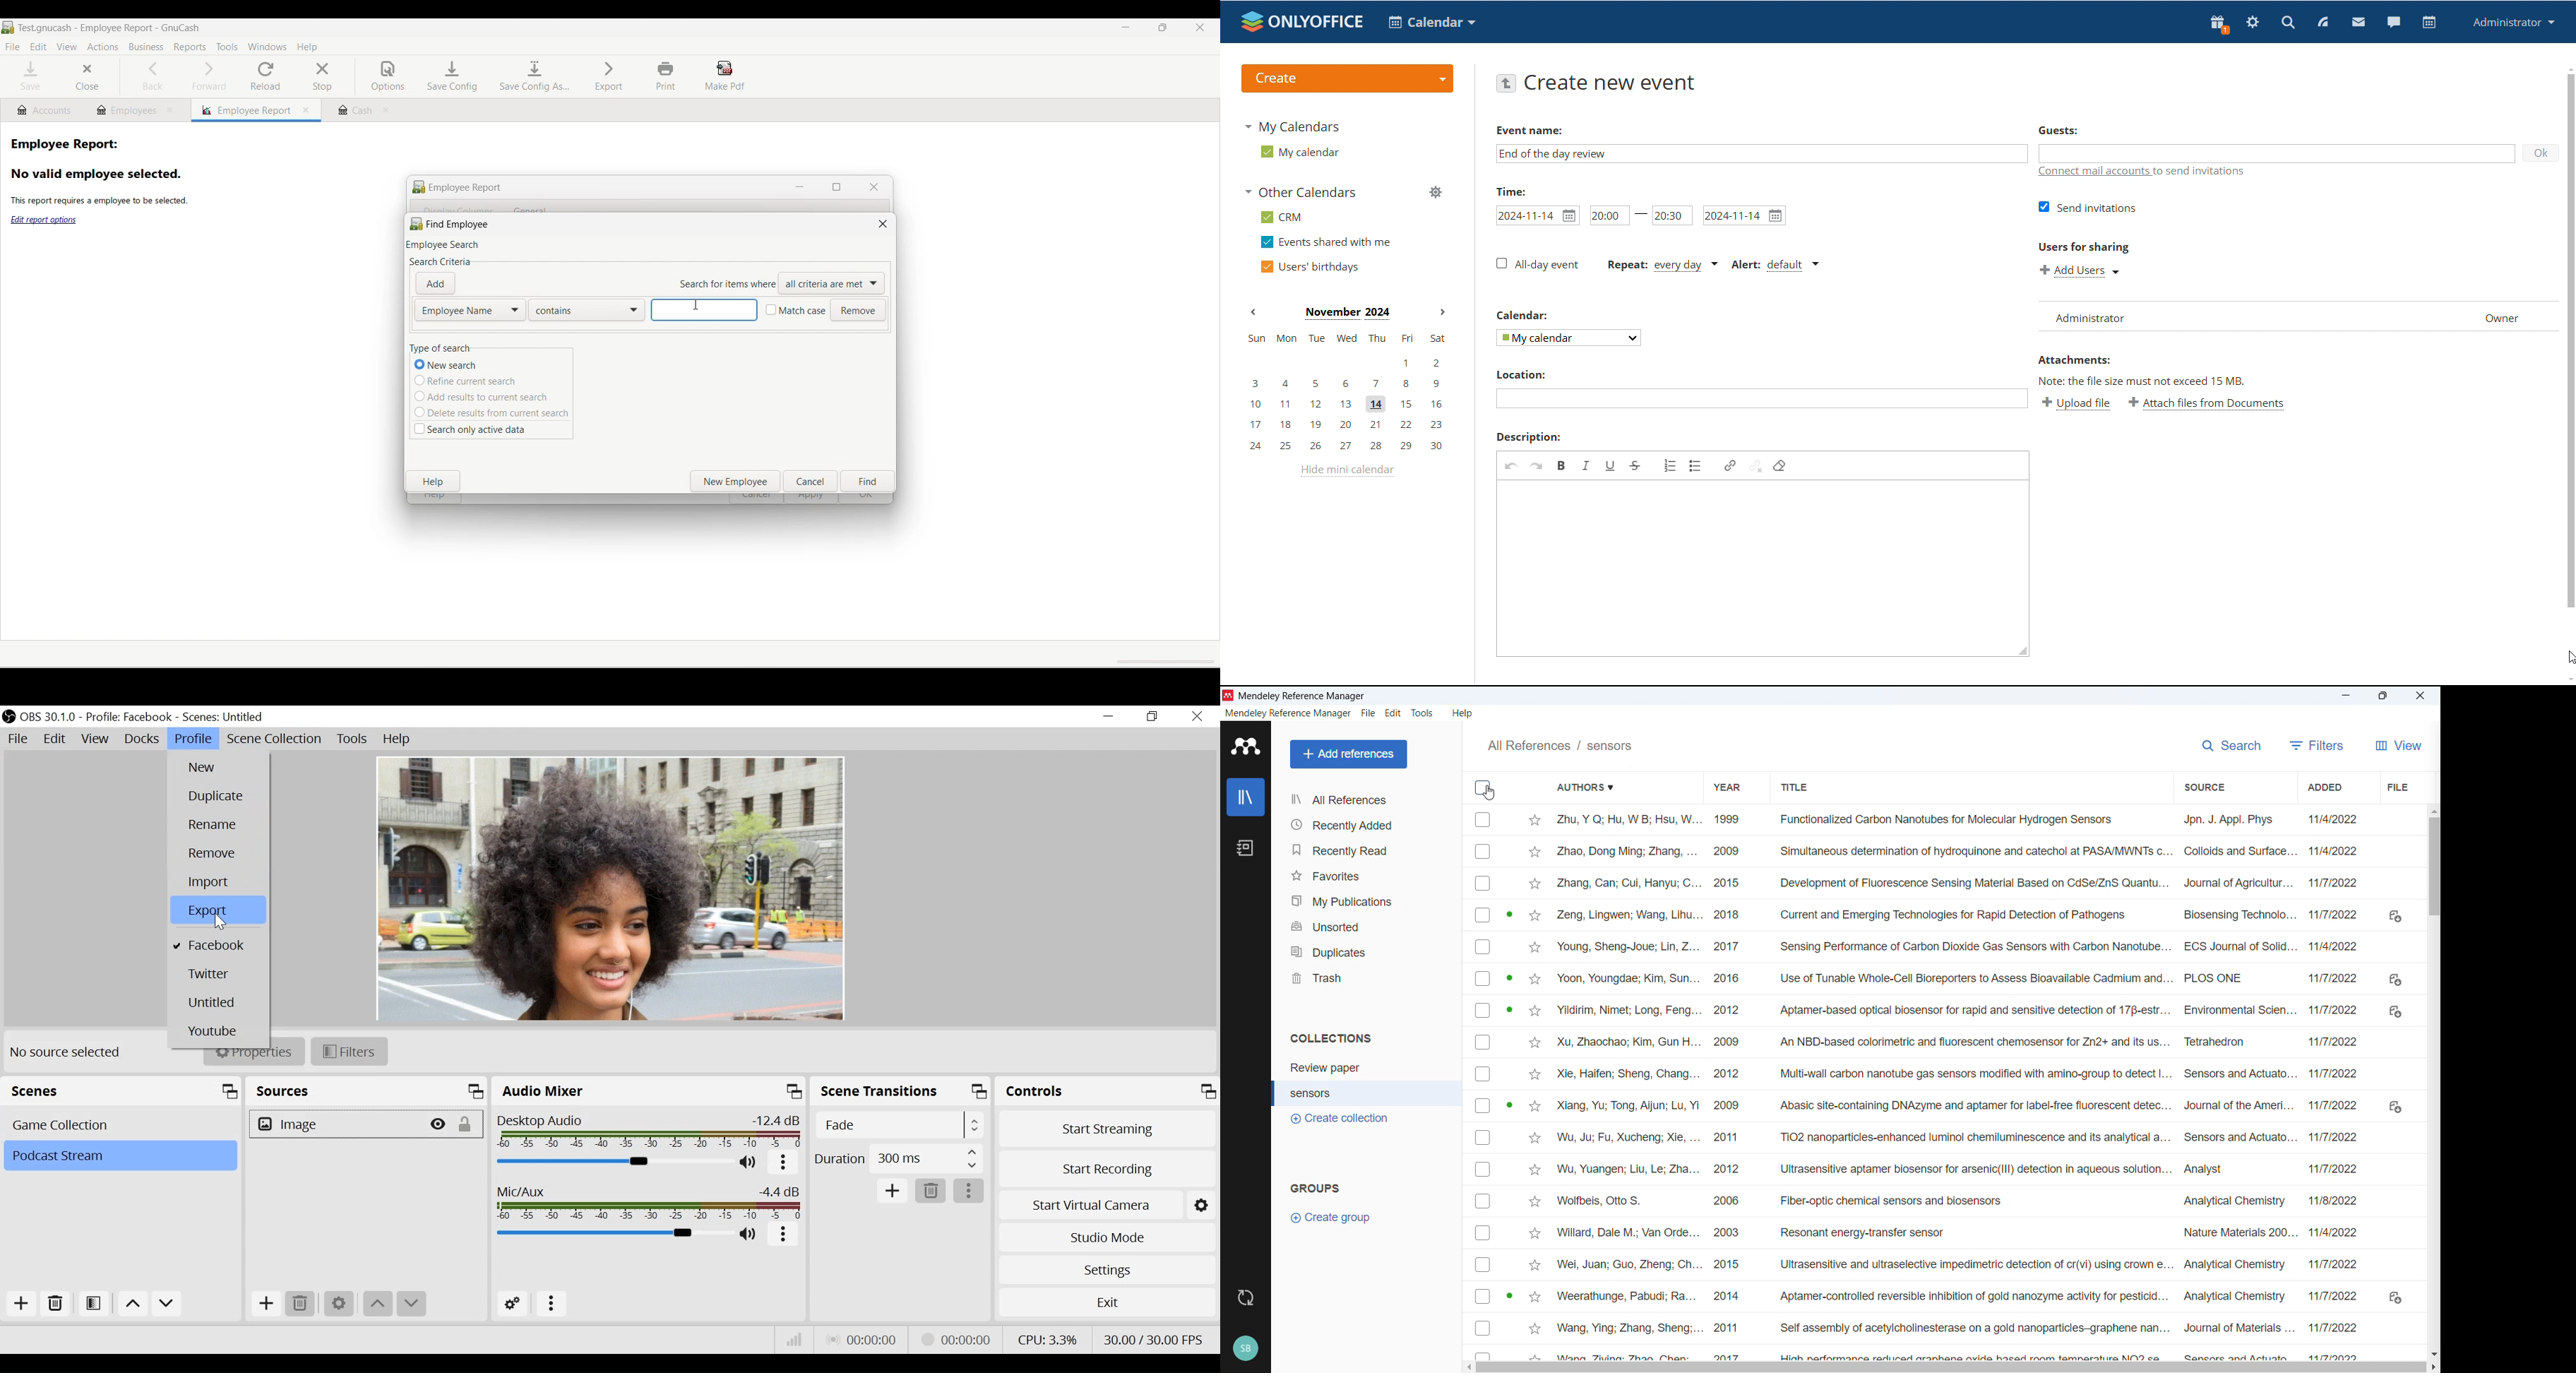 The height and width of the screenshot is (1400, 2576). Describe the element at coordinates (2143, 381) in the screenshot. I see `Note: the file size must not exceed 15 mb` at that location.